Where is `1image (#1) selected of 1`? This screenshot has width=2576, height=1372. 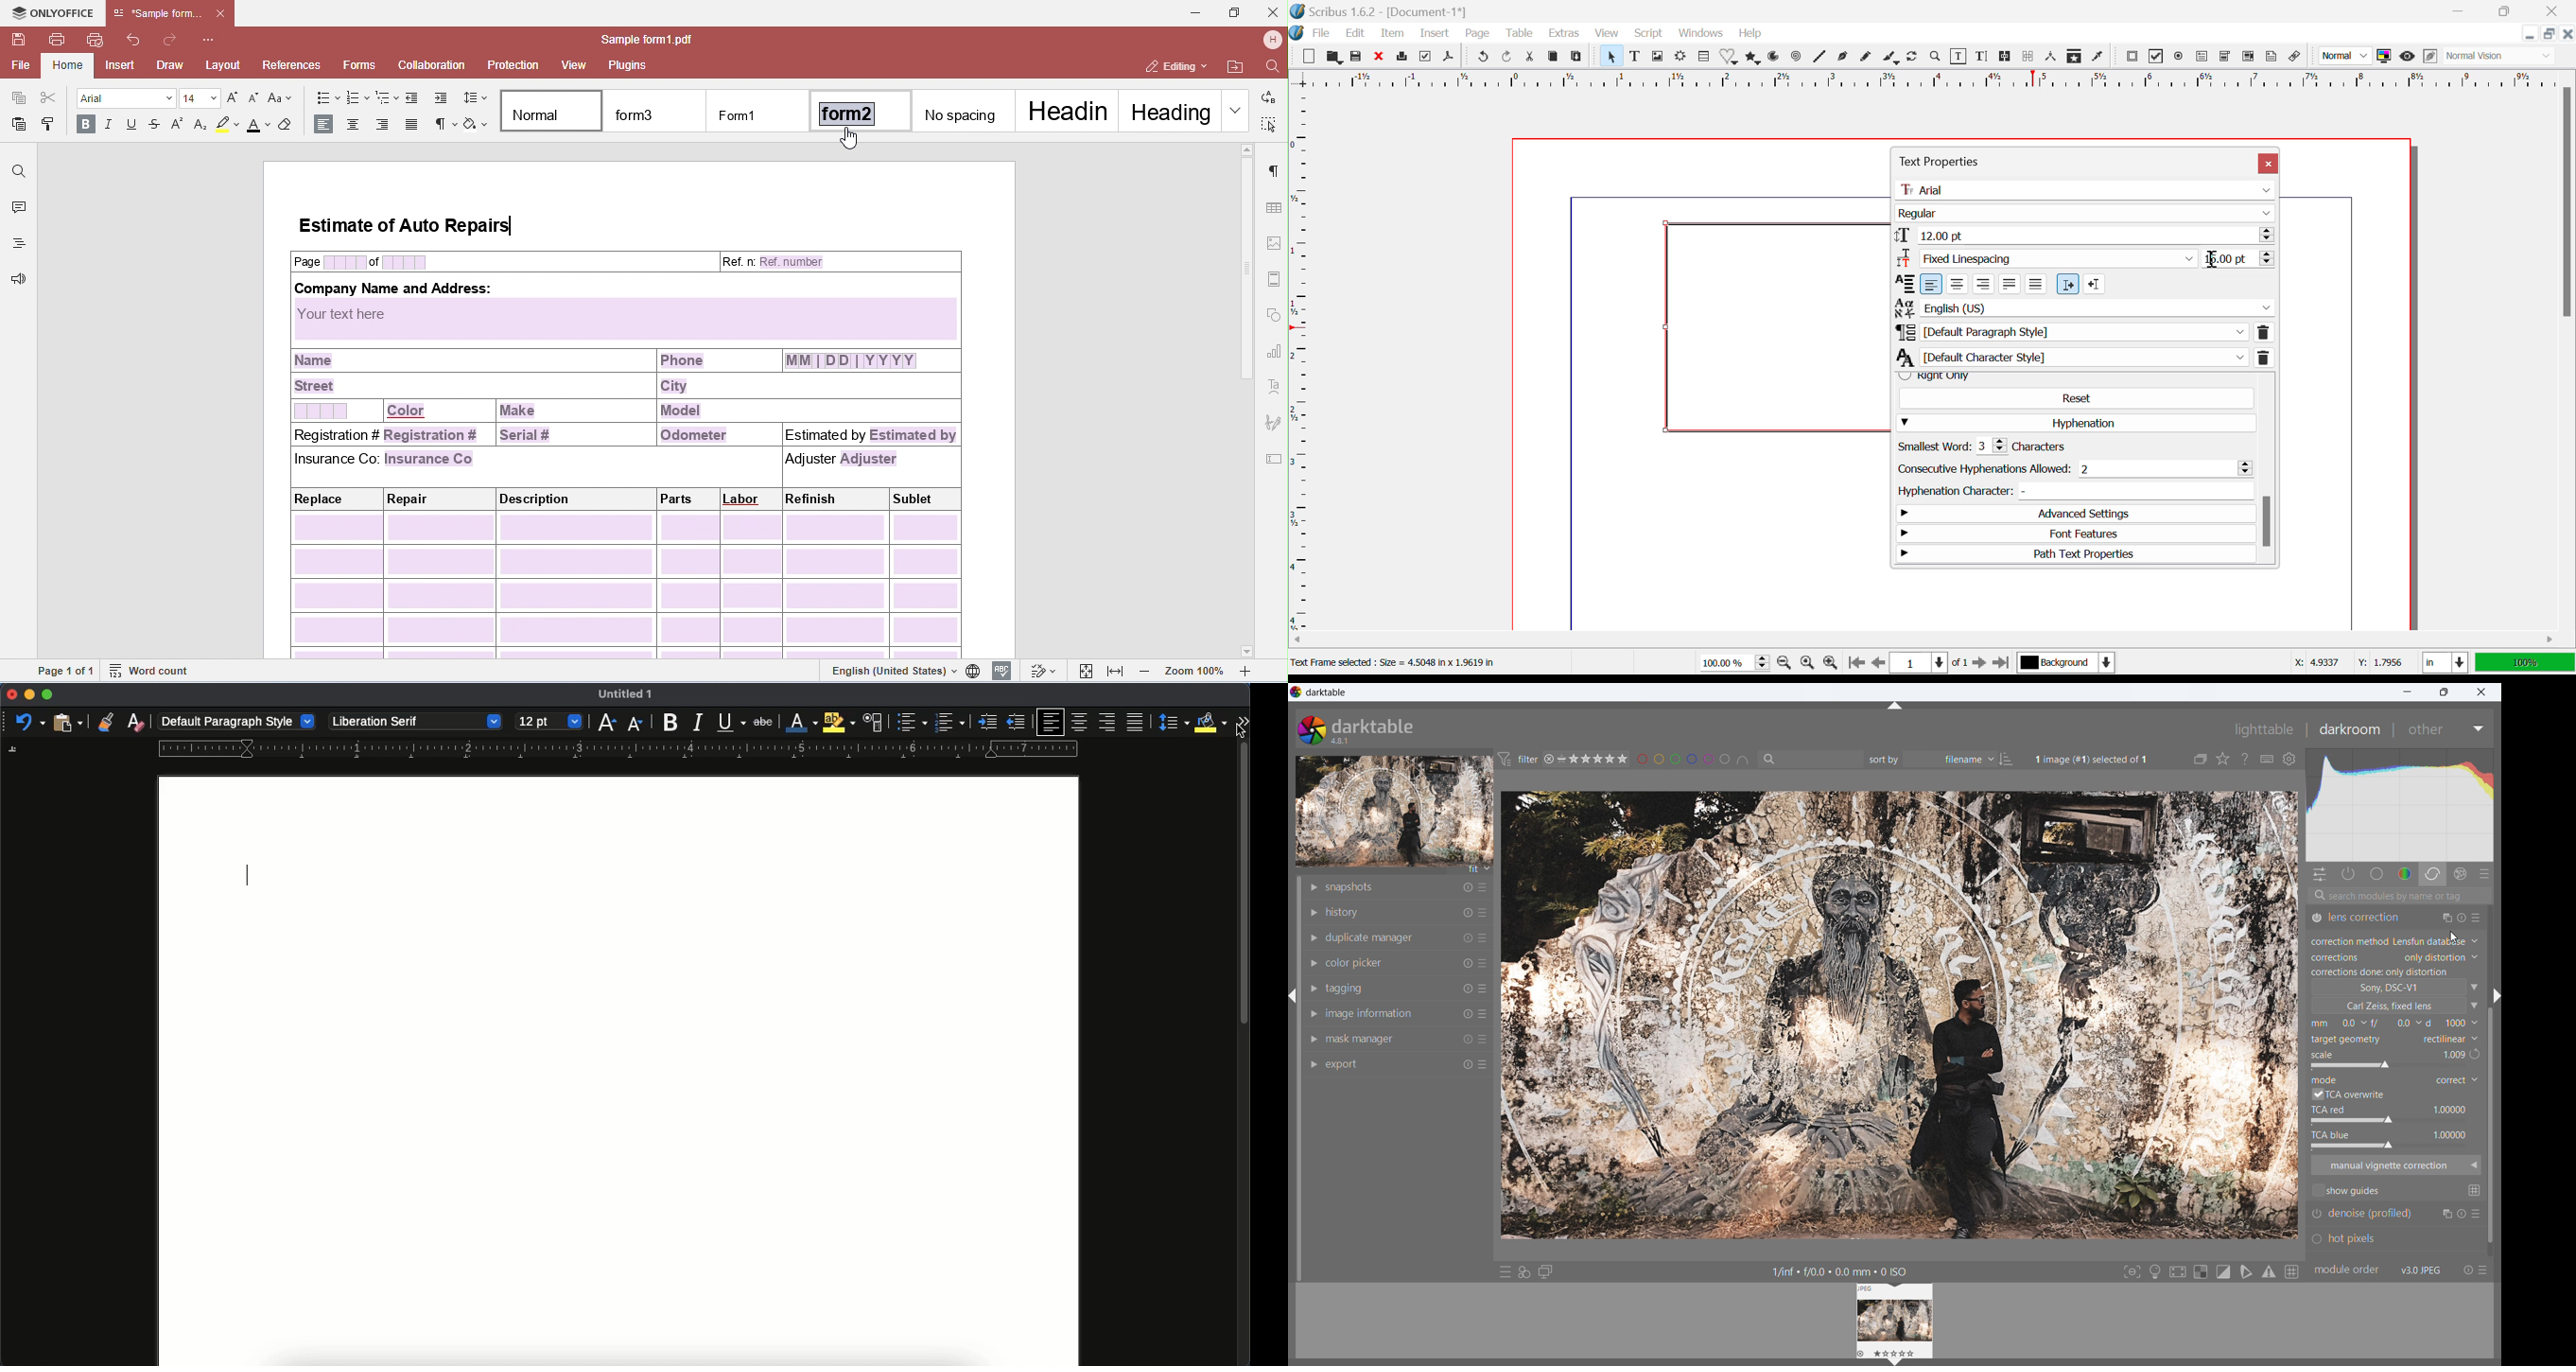
1image (#1) selected of 1 is located at coordinates (2097, 763).